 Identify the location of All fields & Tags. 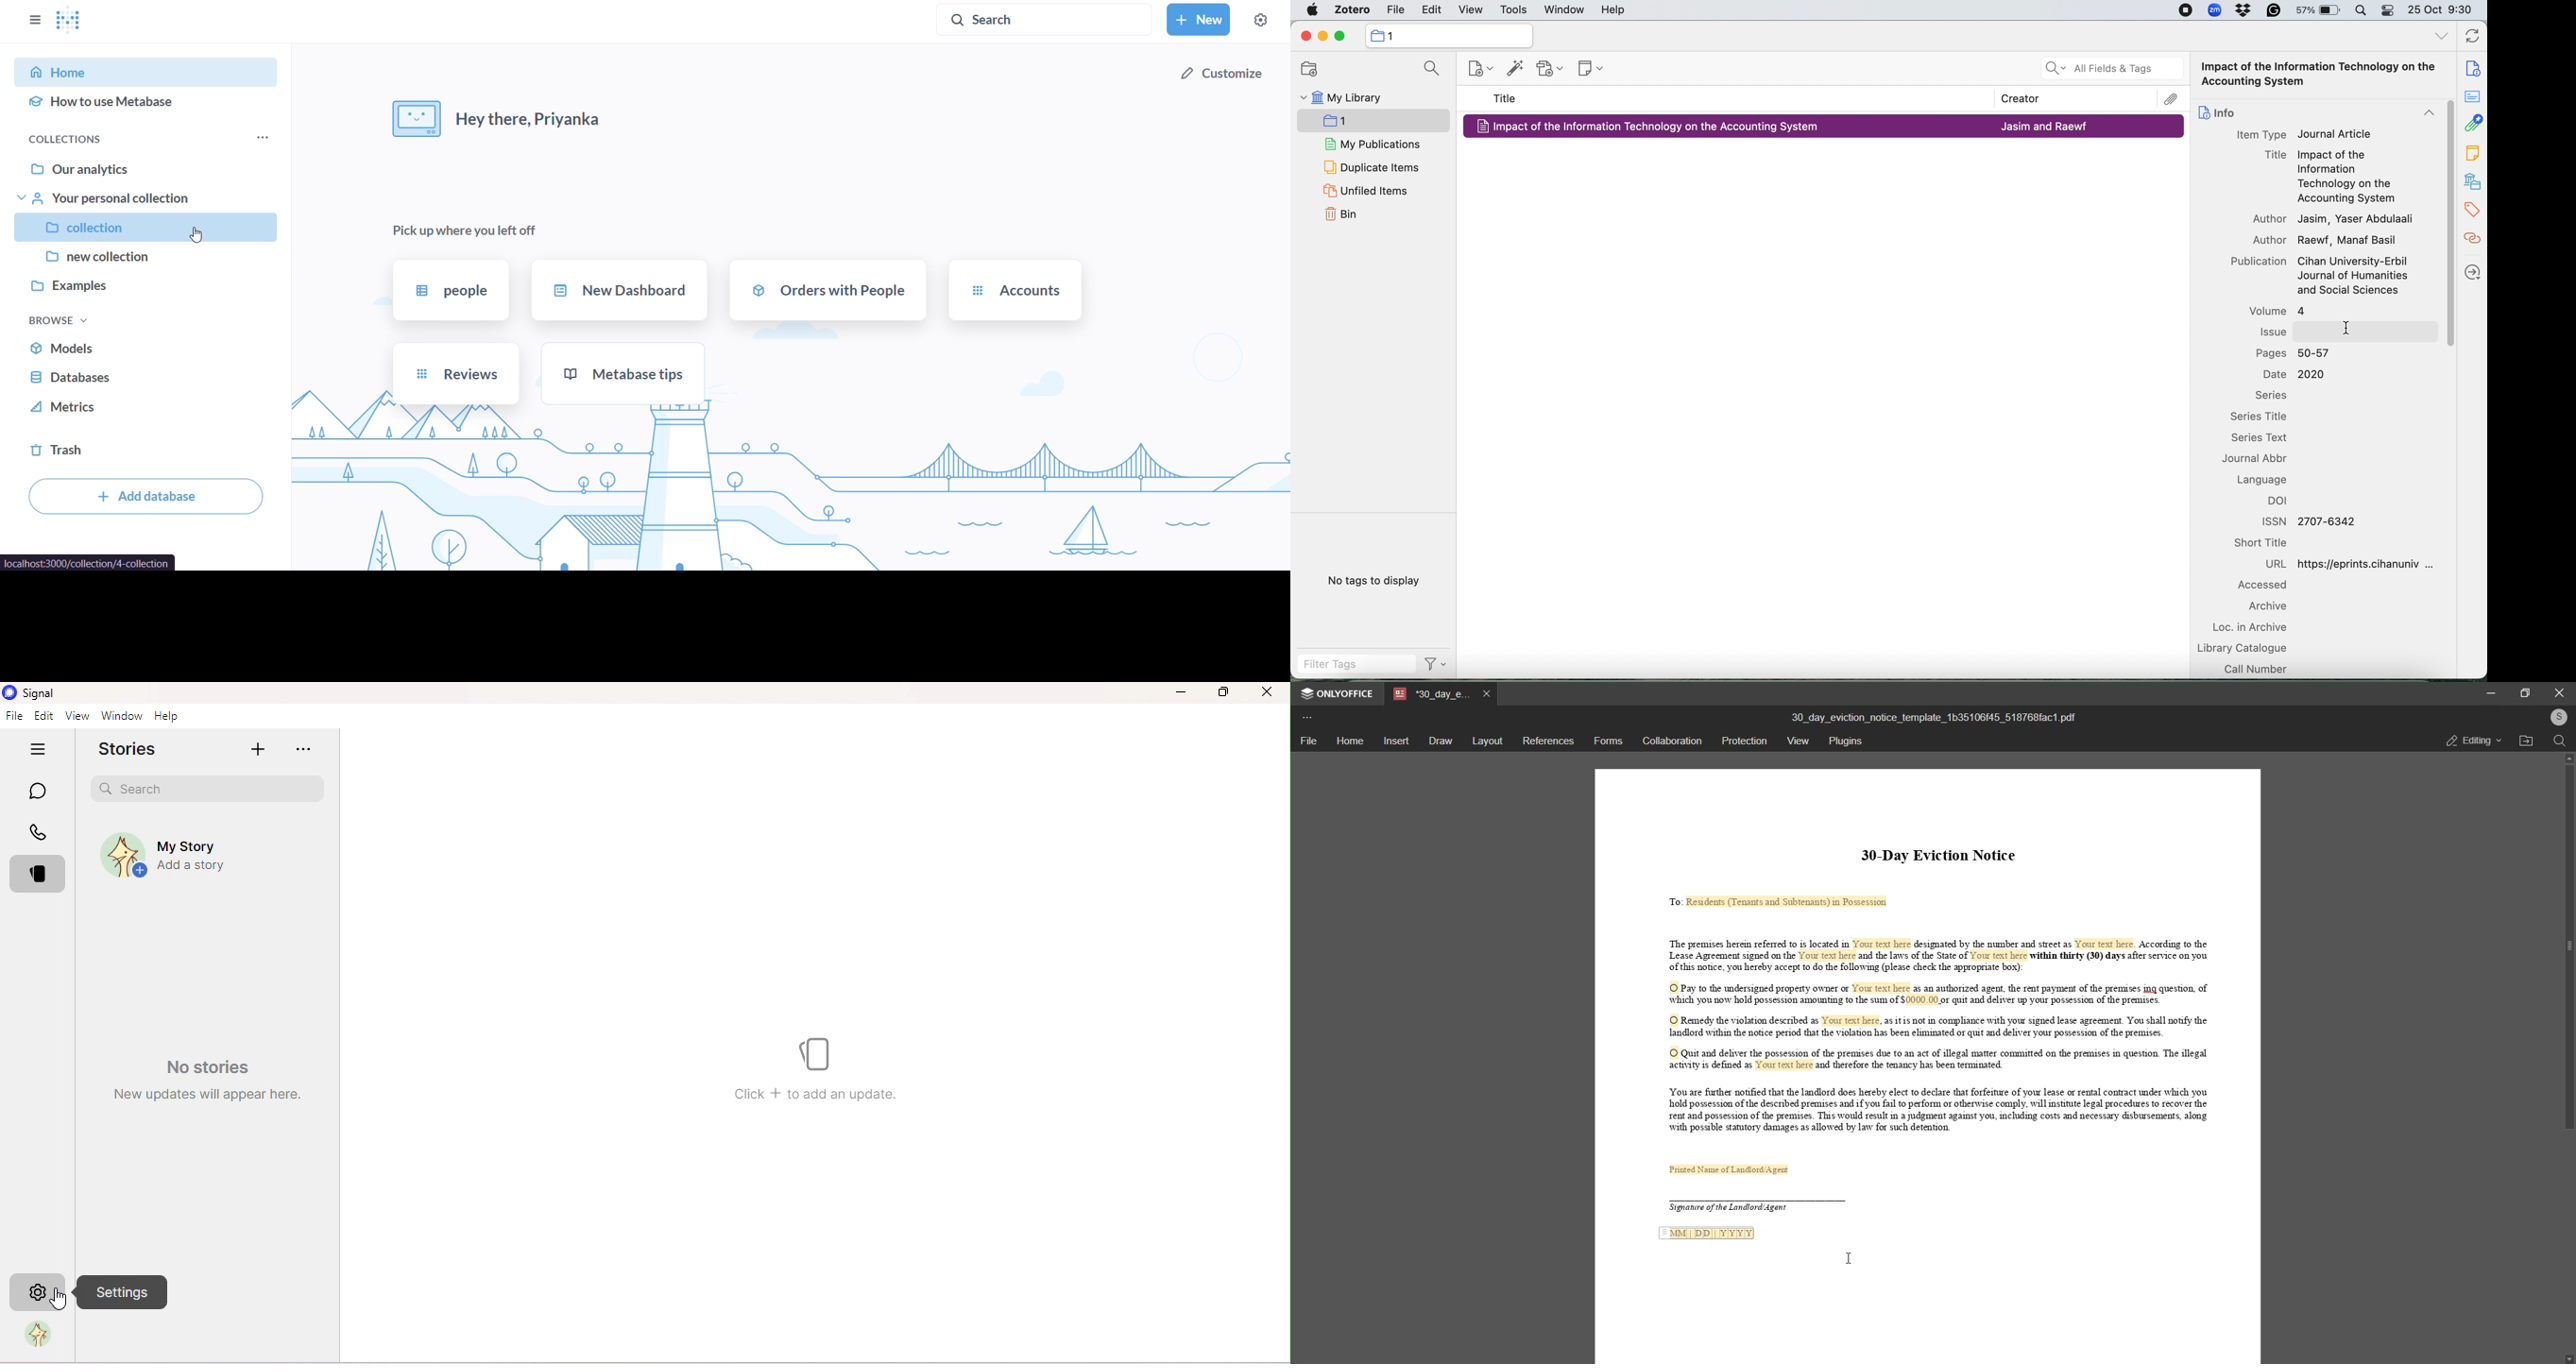
(2111, 69).